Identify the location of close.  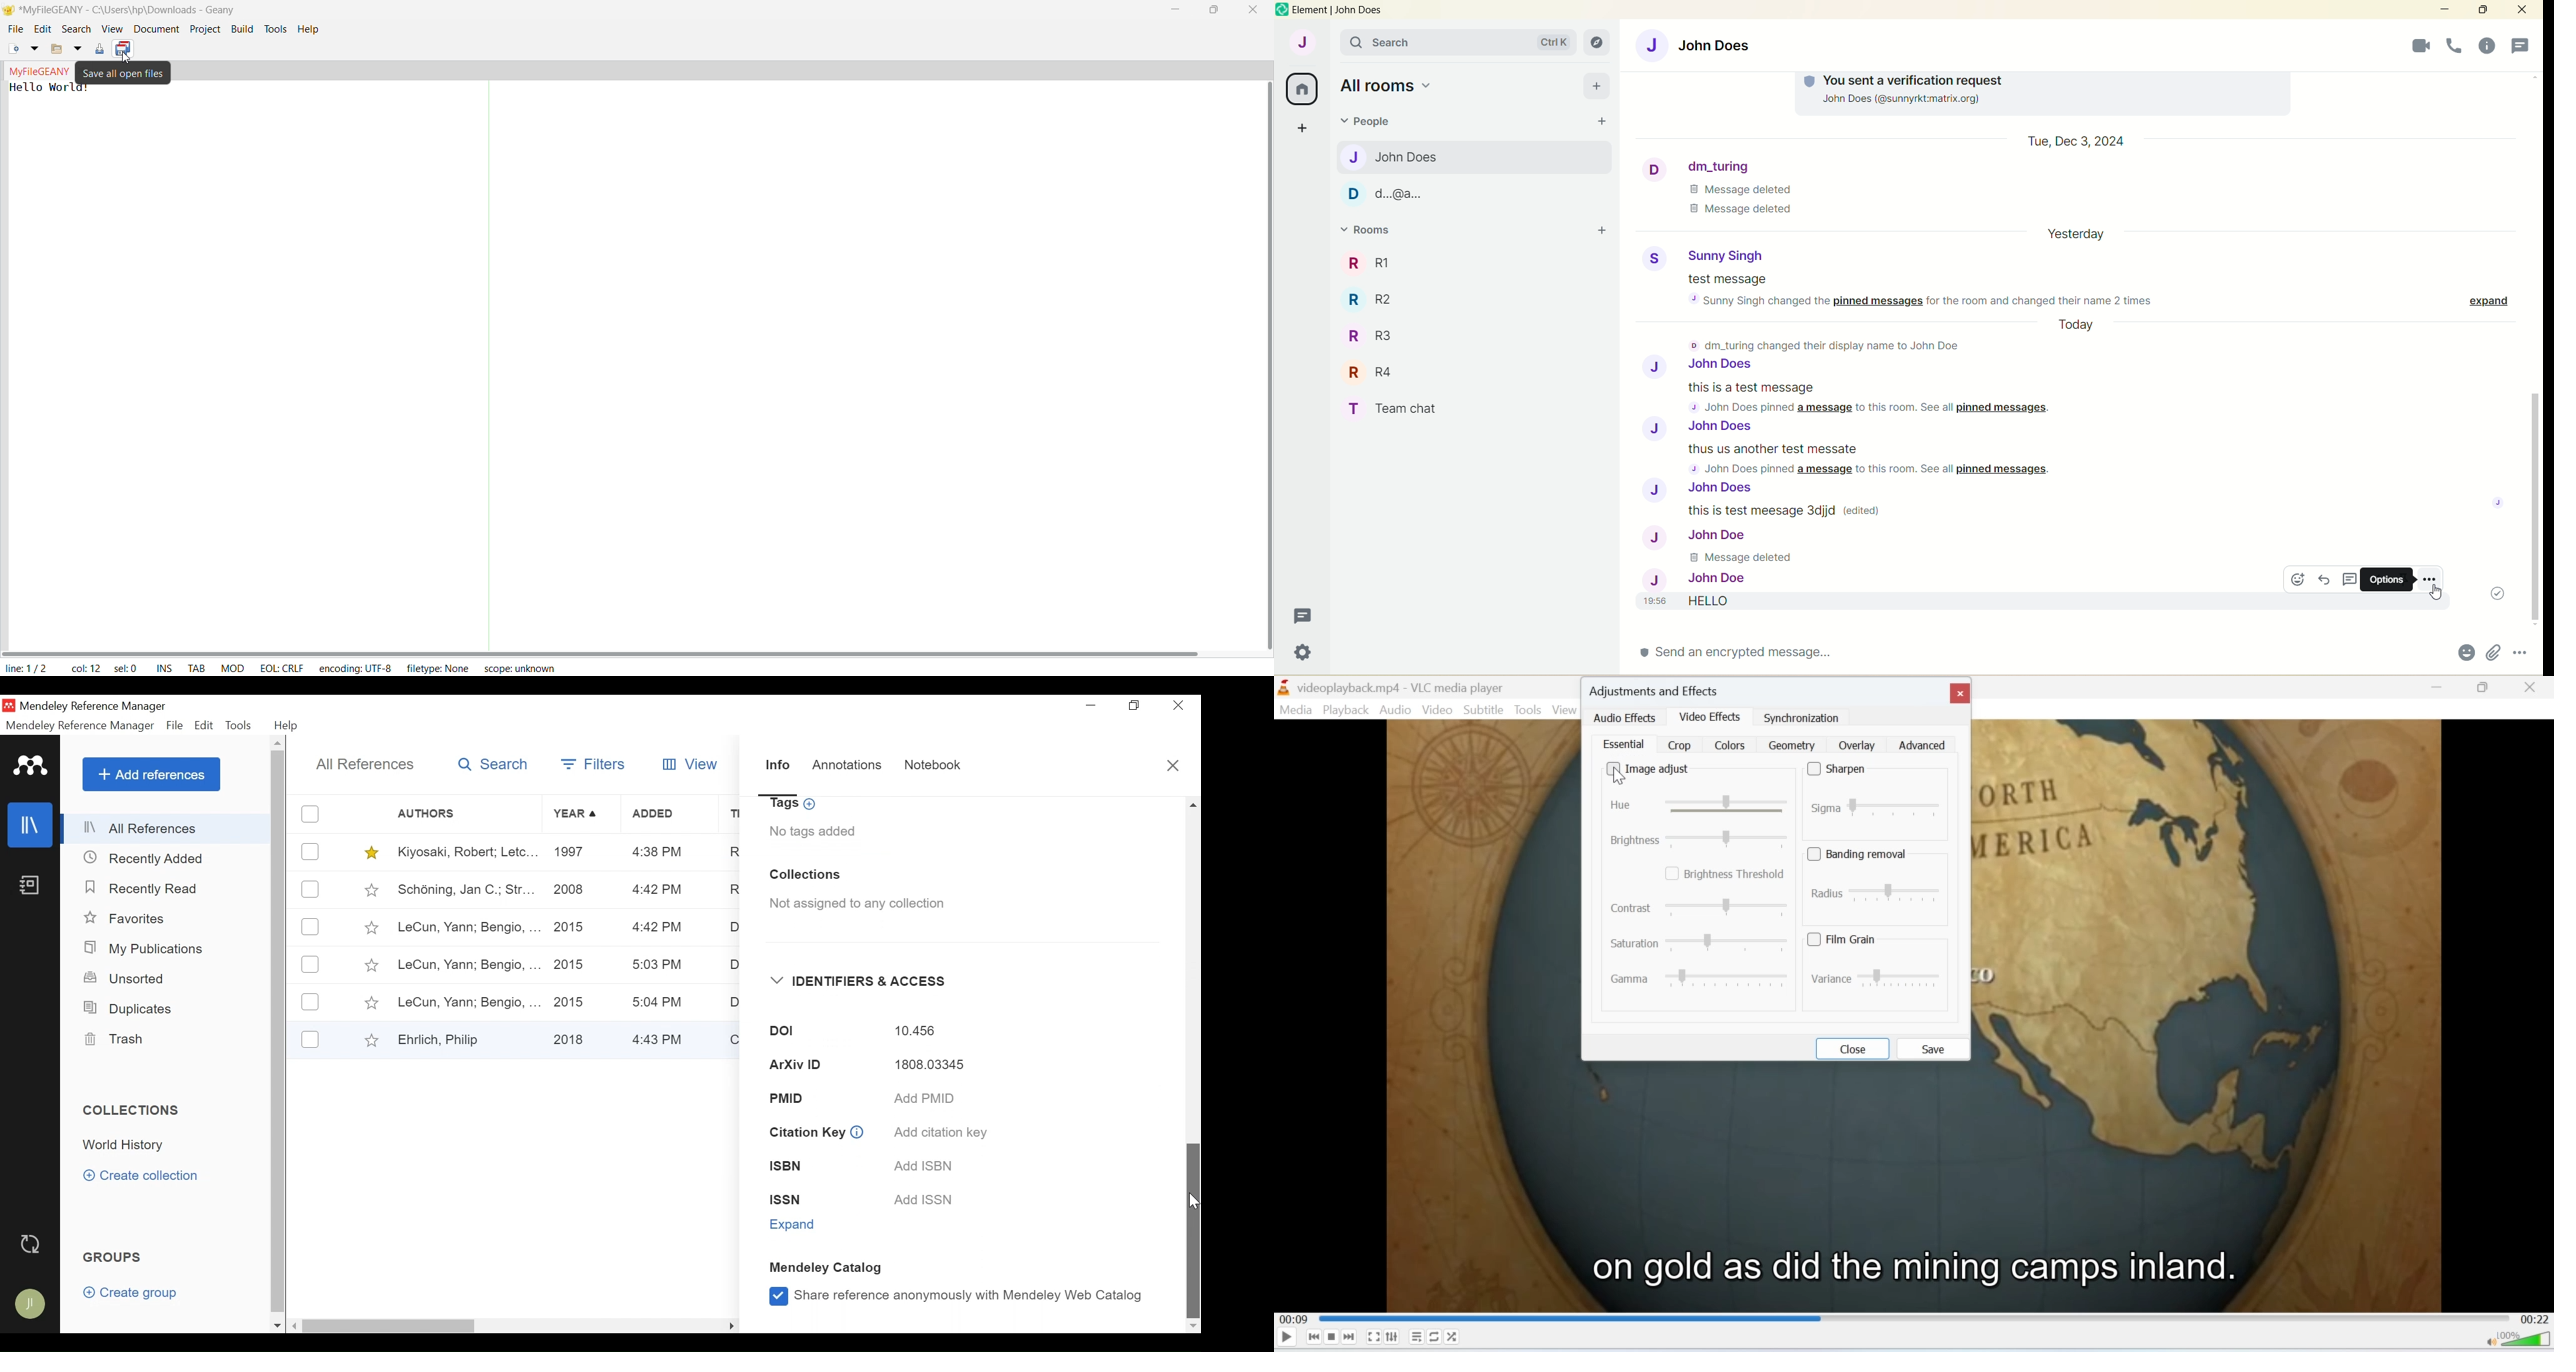
(1852, 1047).